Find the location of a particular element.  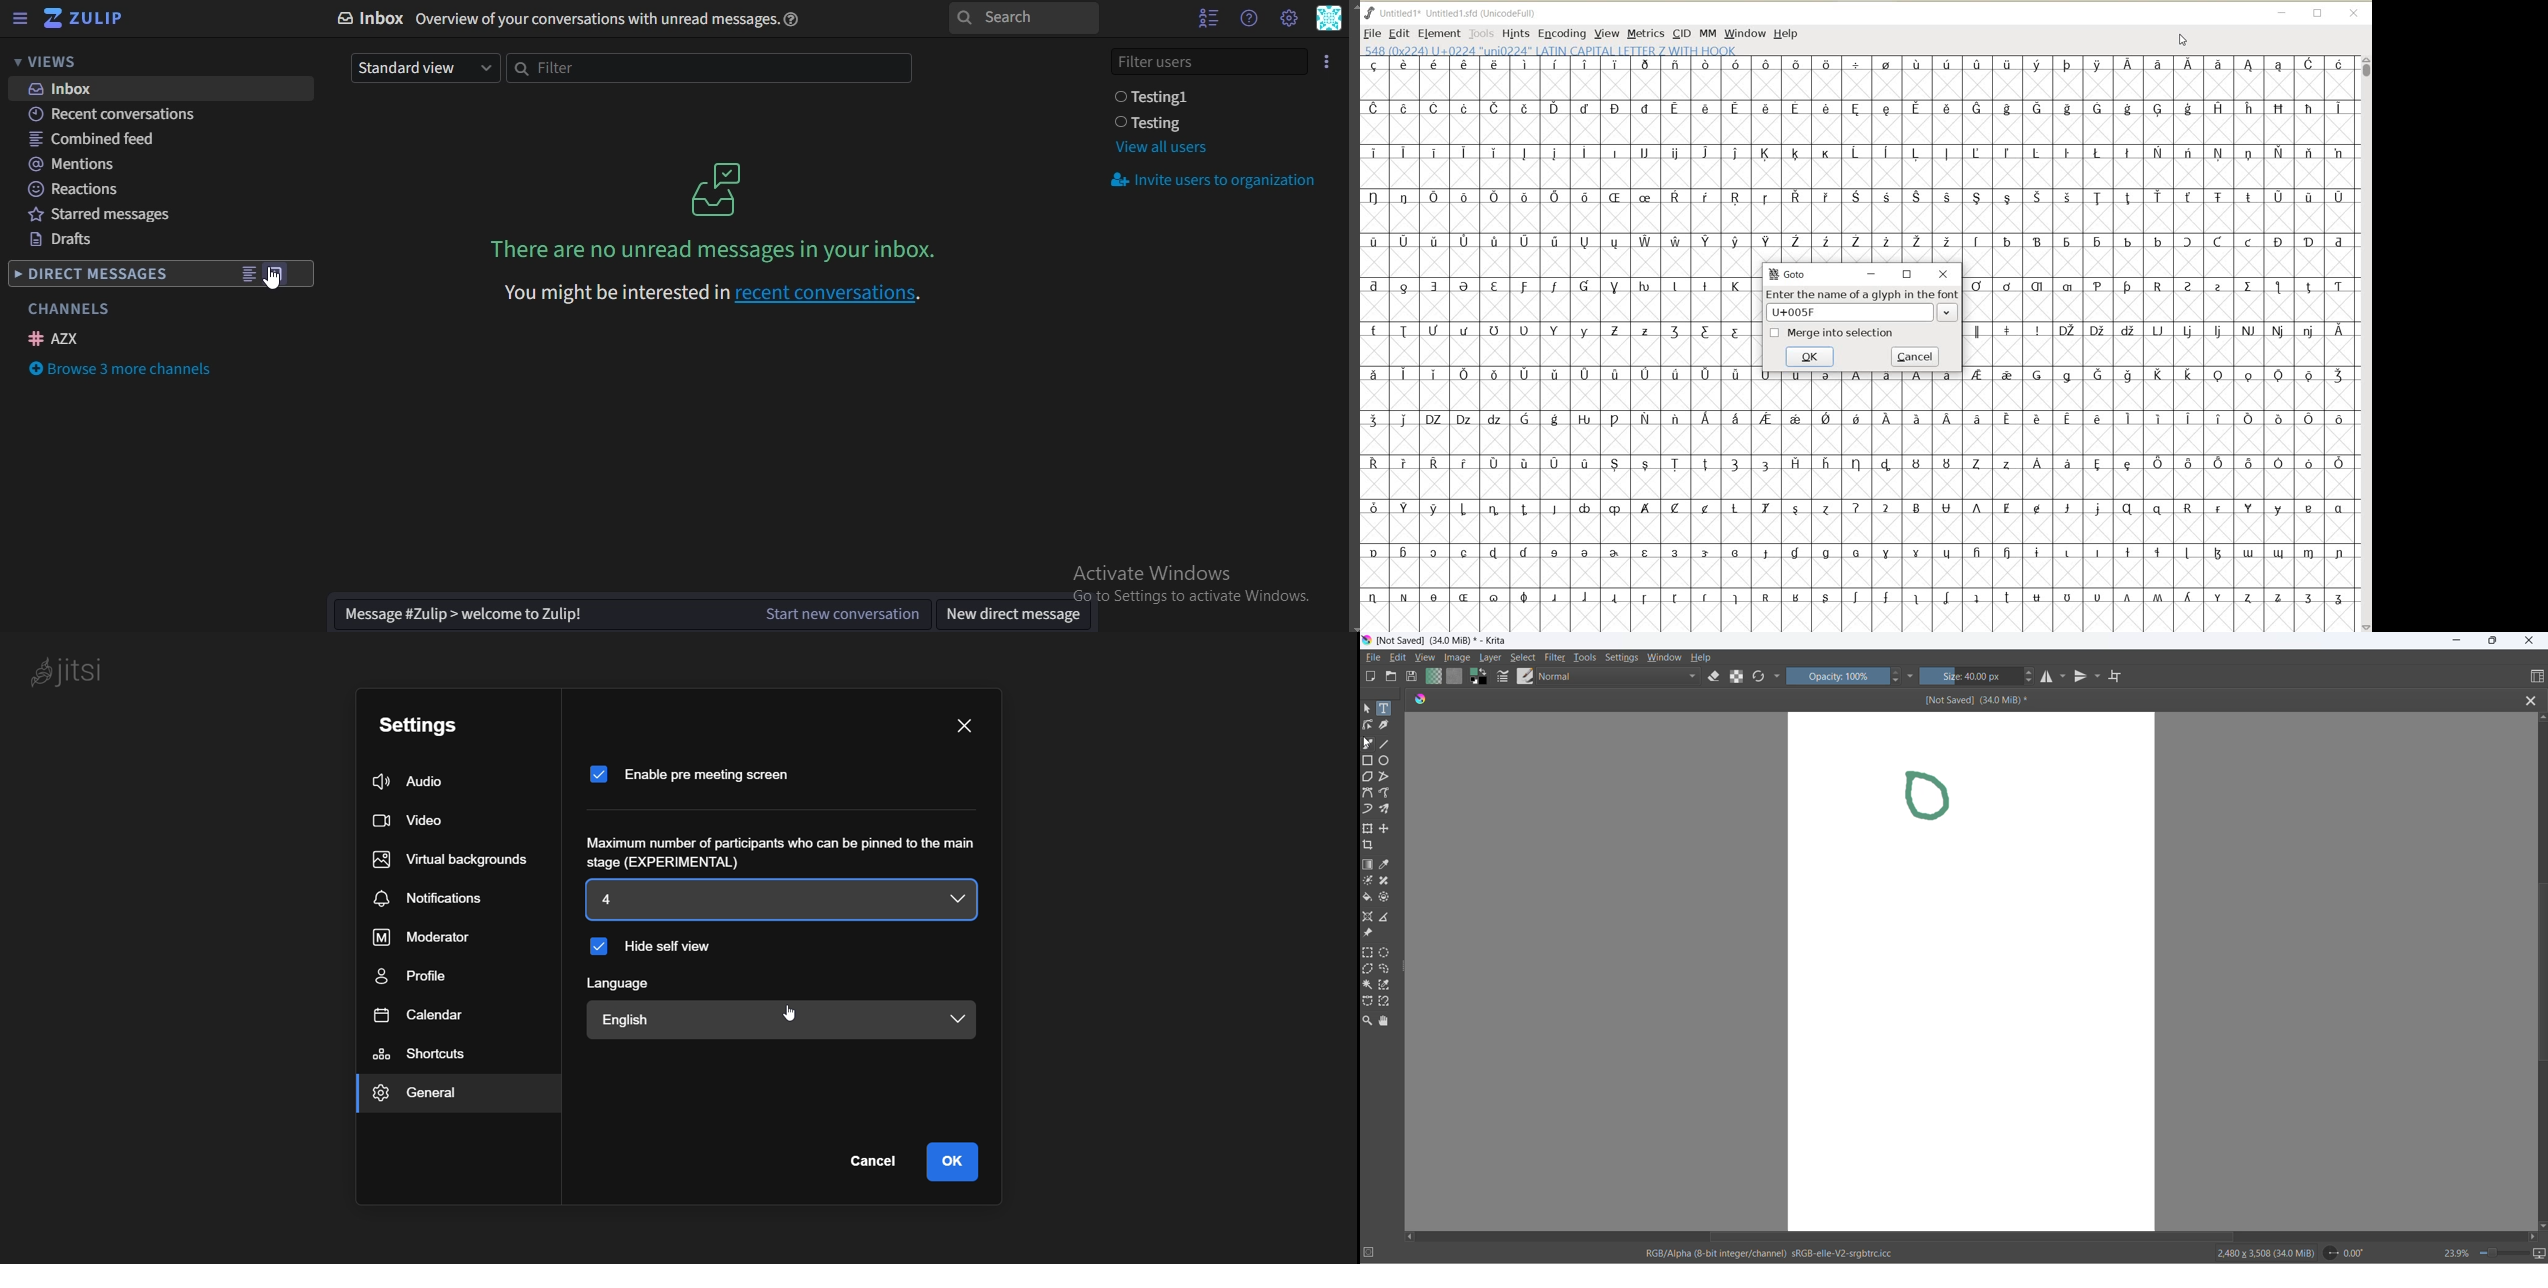

ellipse tool is located at coordinates (1391, 761).